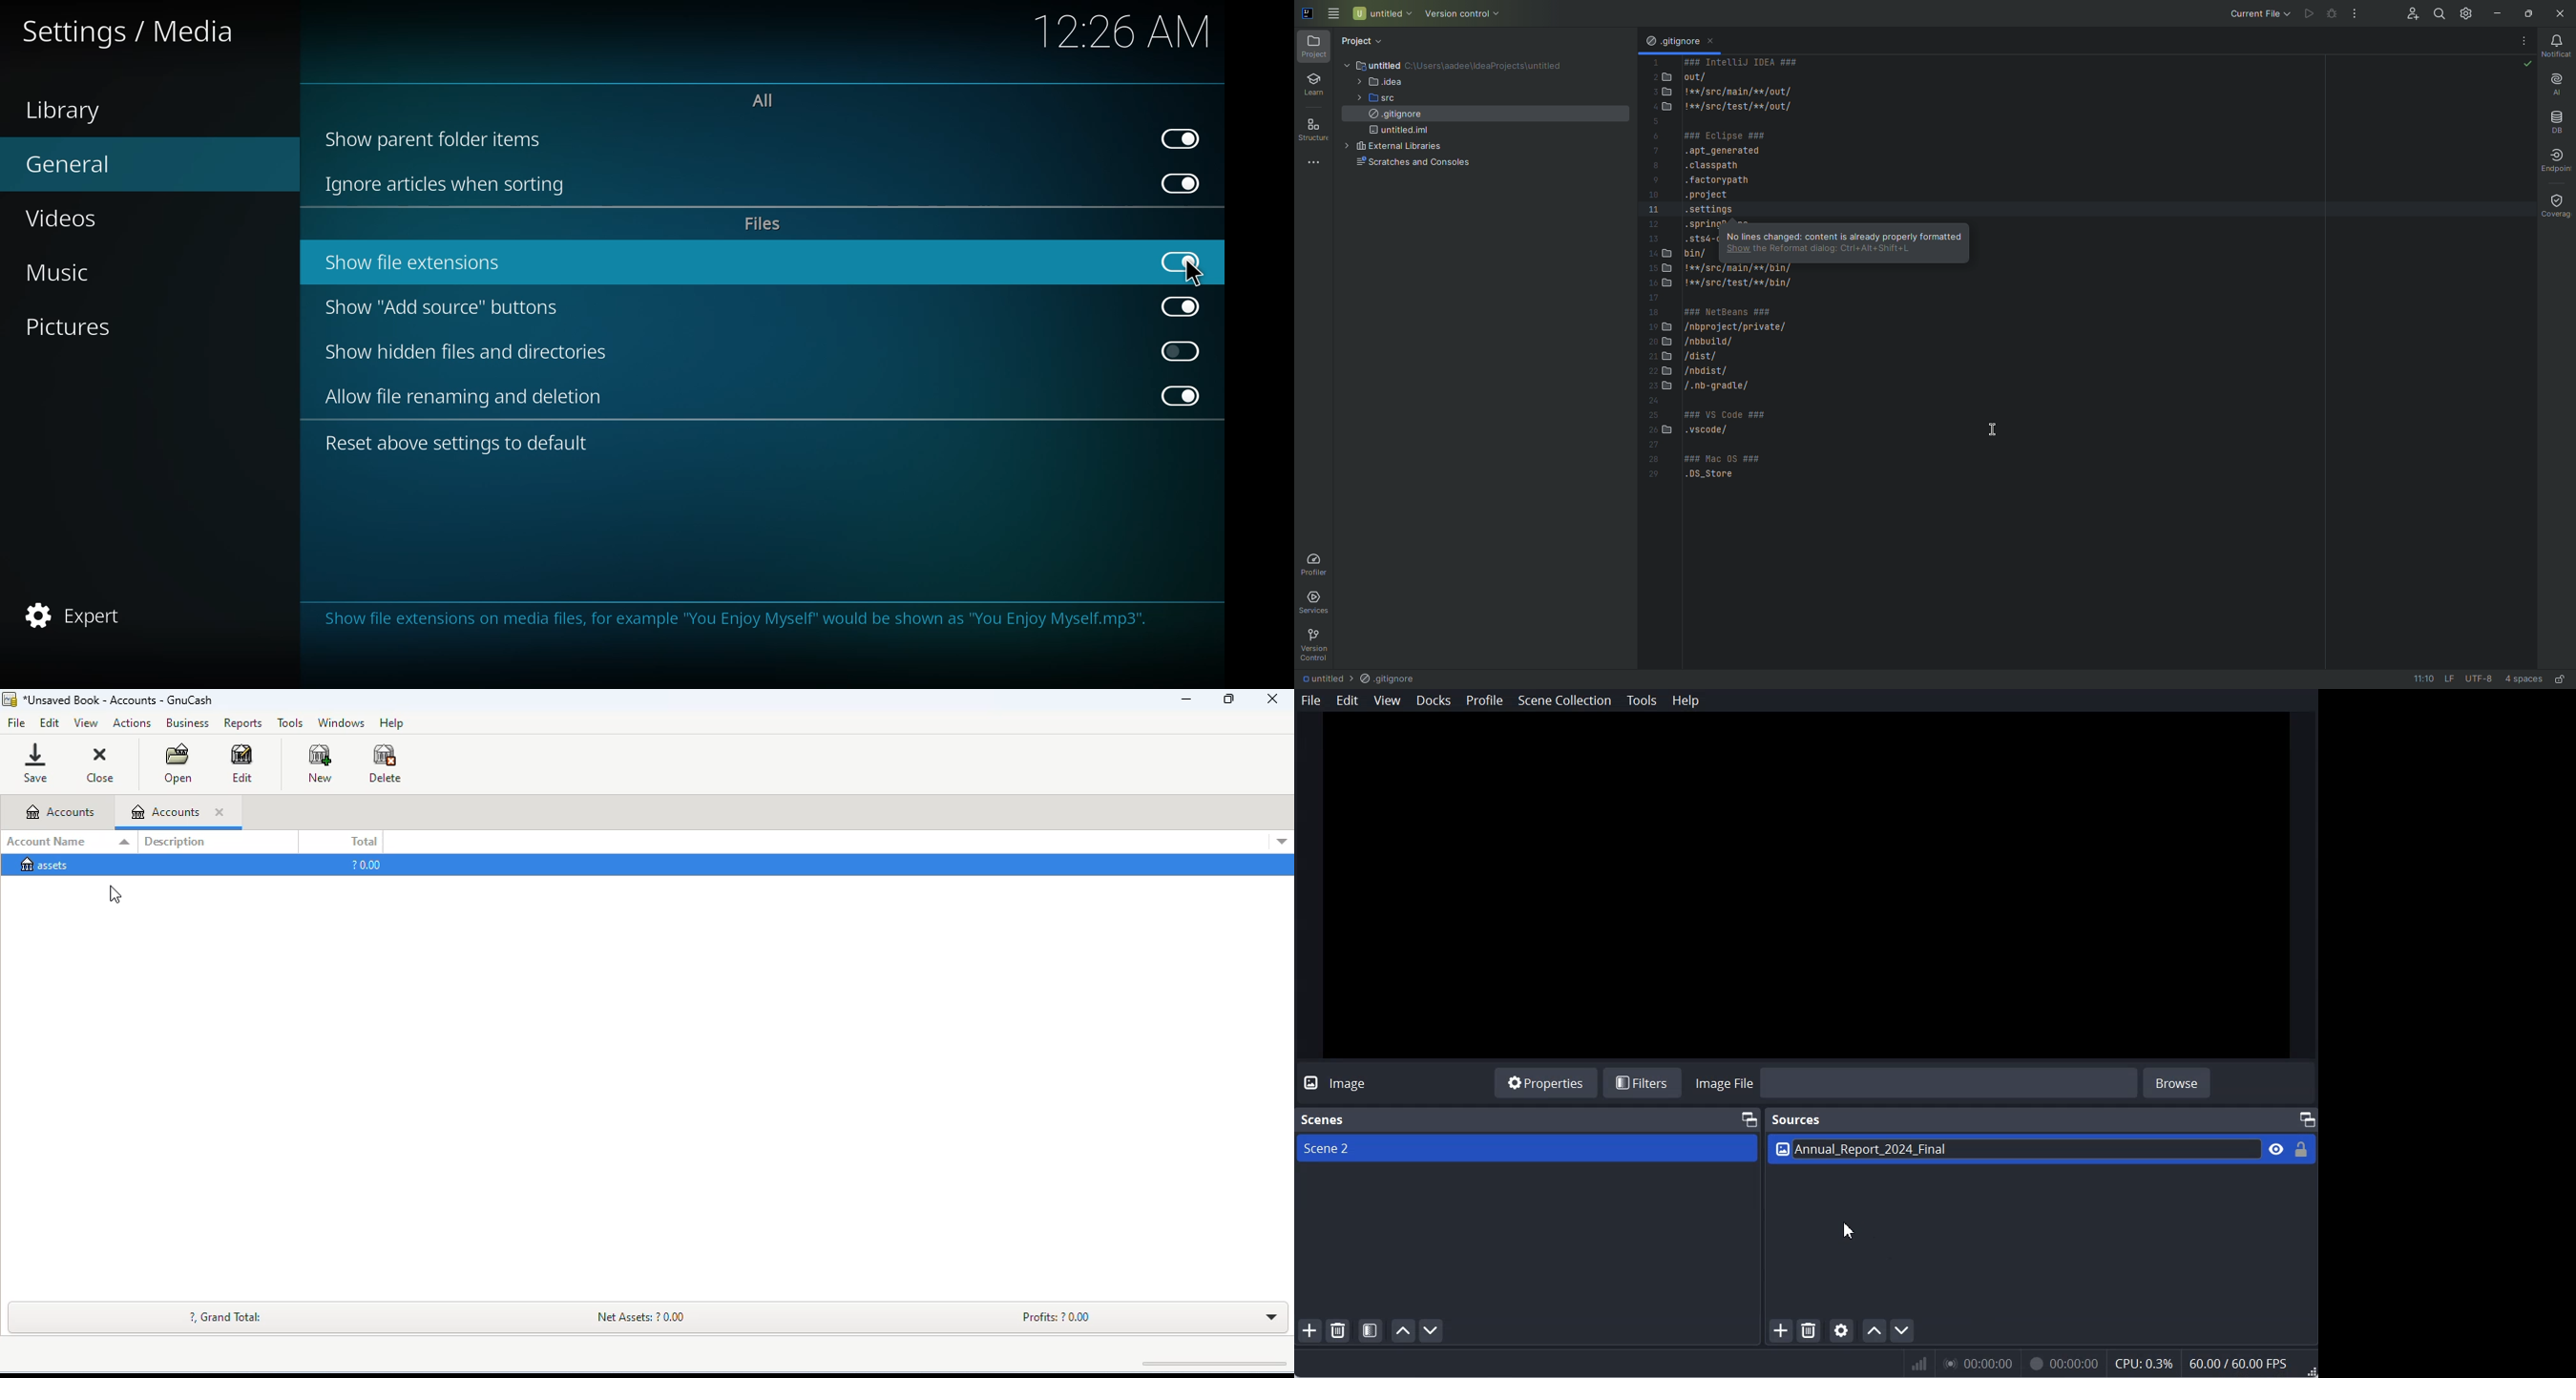 The height and width of the screenshot is (1400, 2576). I want to click on Lock, so click(2301, 1149).